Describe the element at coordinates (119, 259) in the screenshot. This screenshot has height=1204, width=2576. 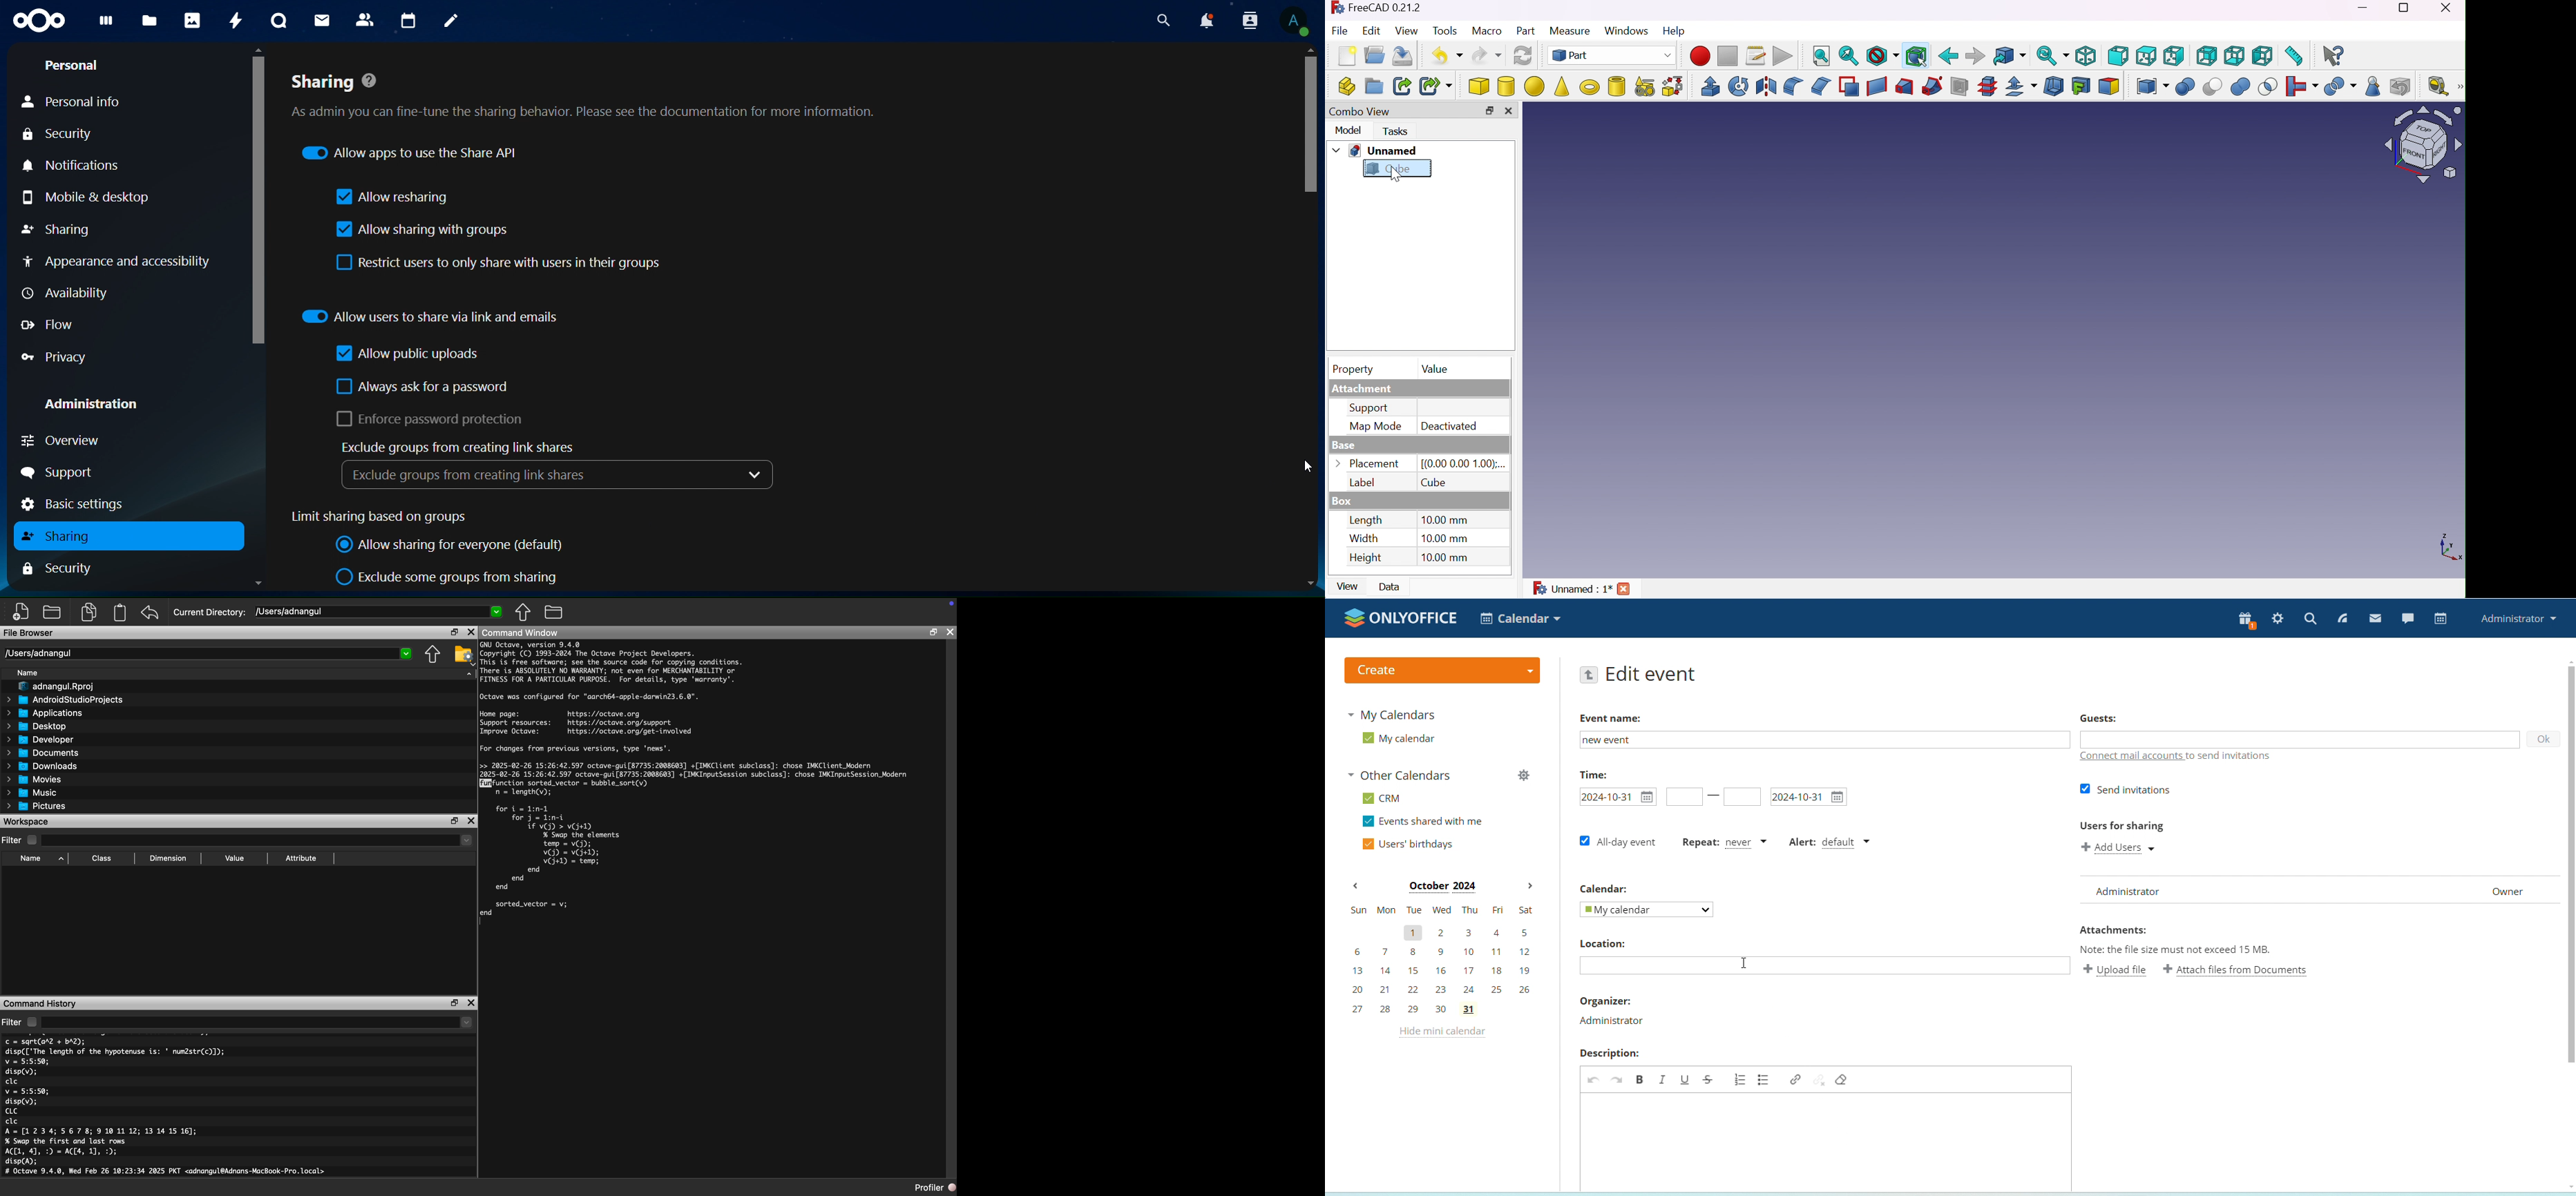
I see `appearance and acessibilty` at that location.